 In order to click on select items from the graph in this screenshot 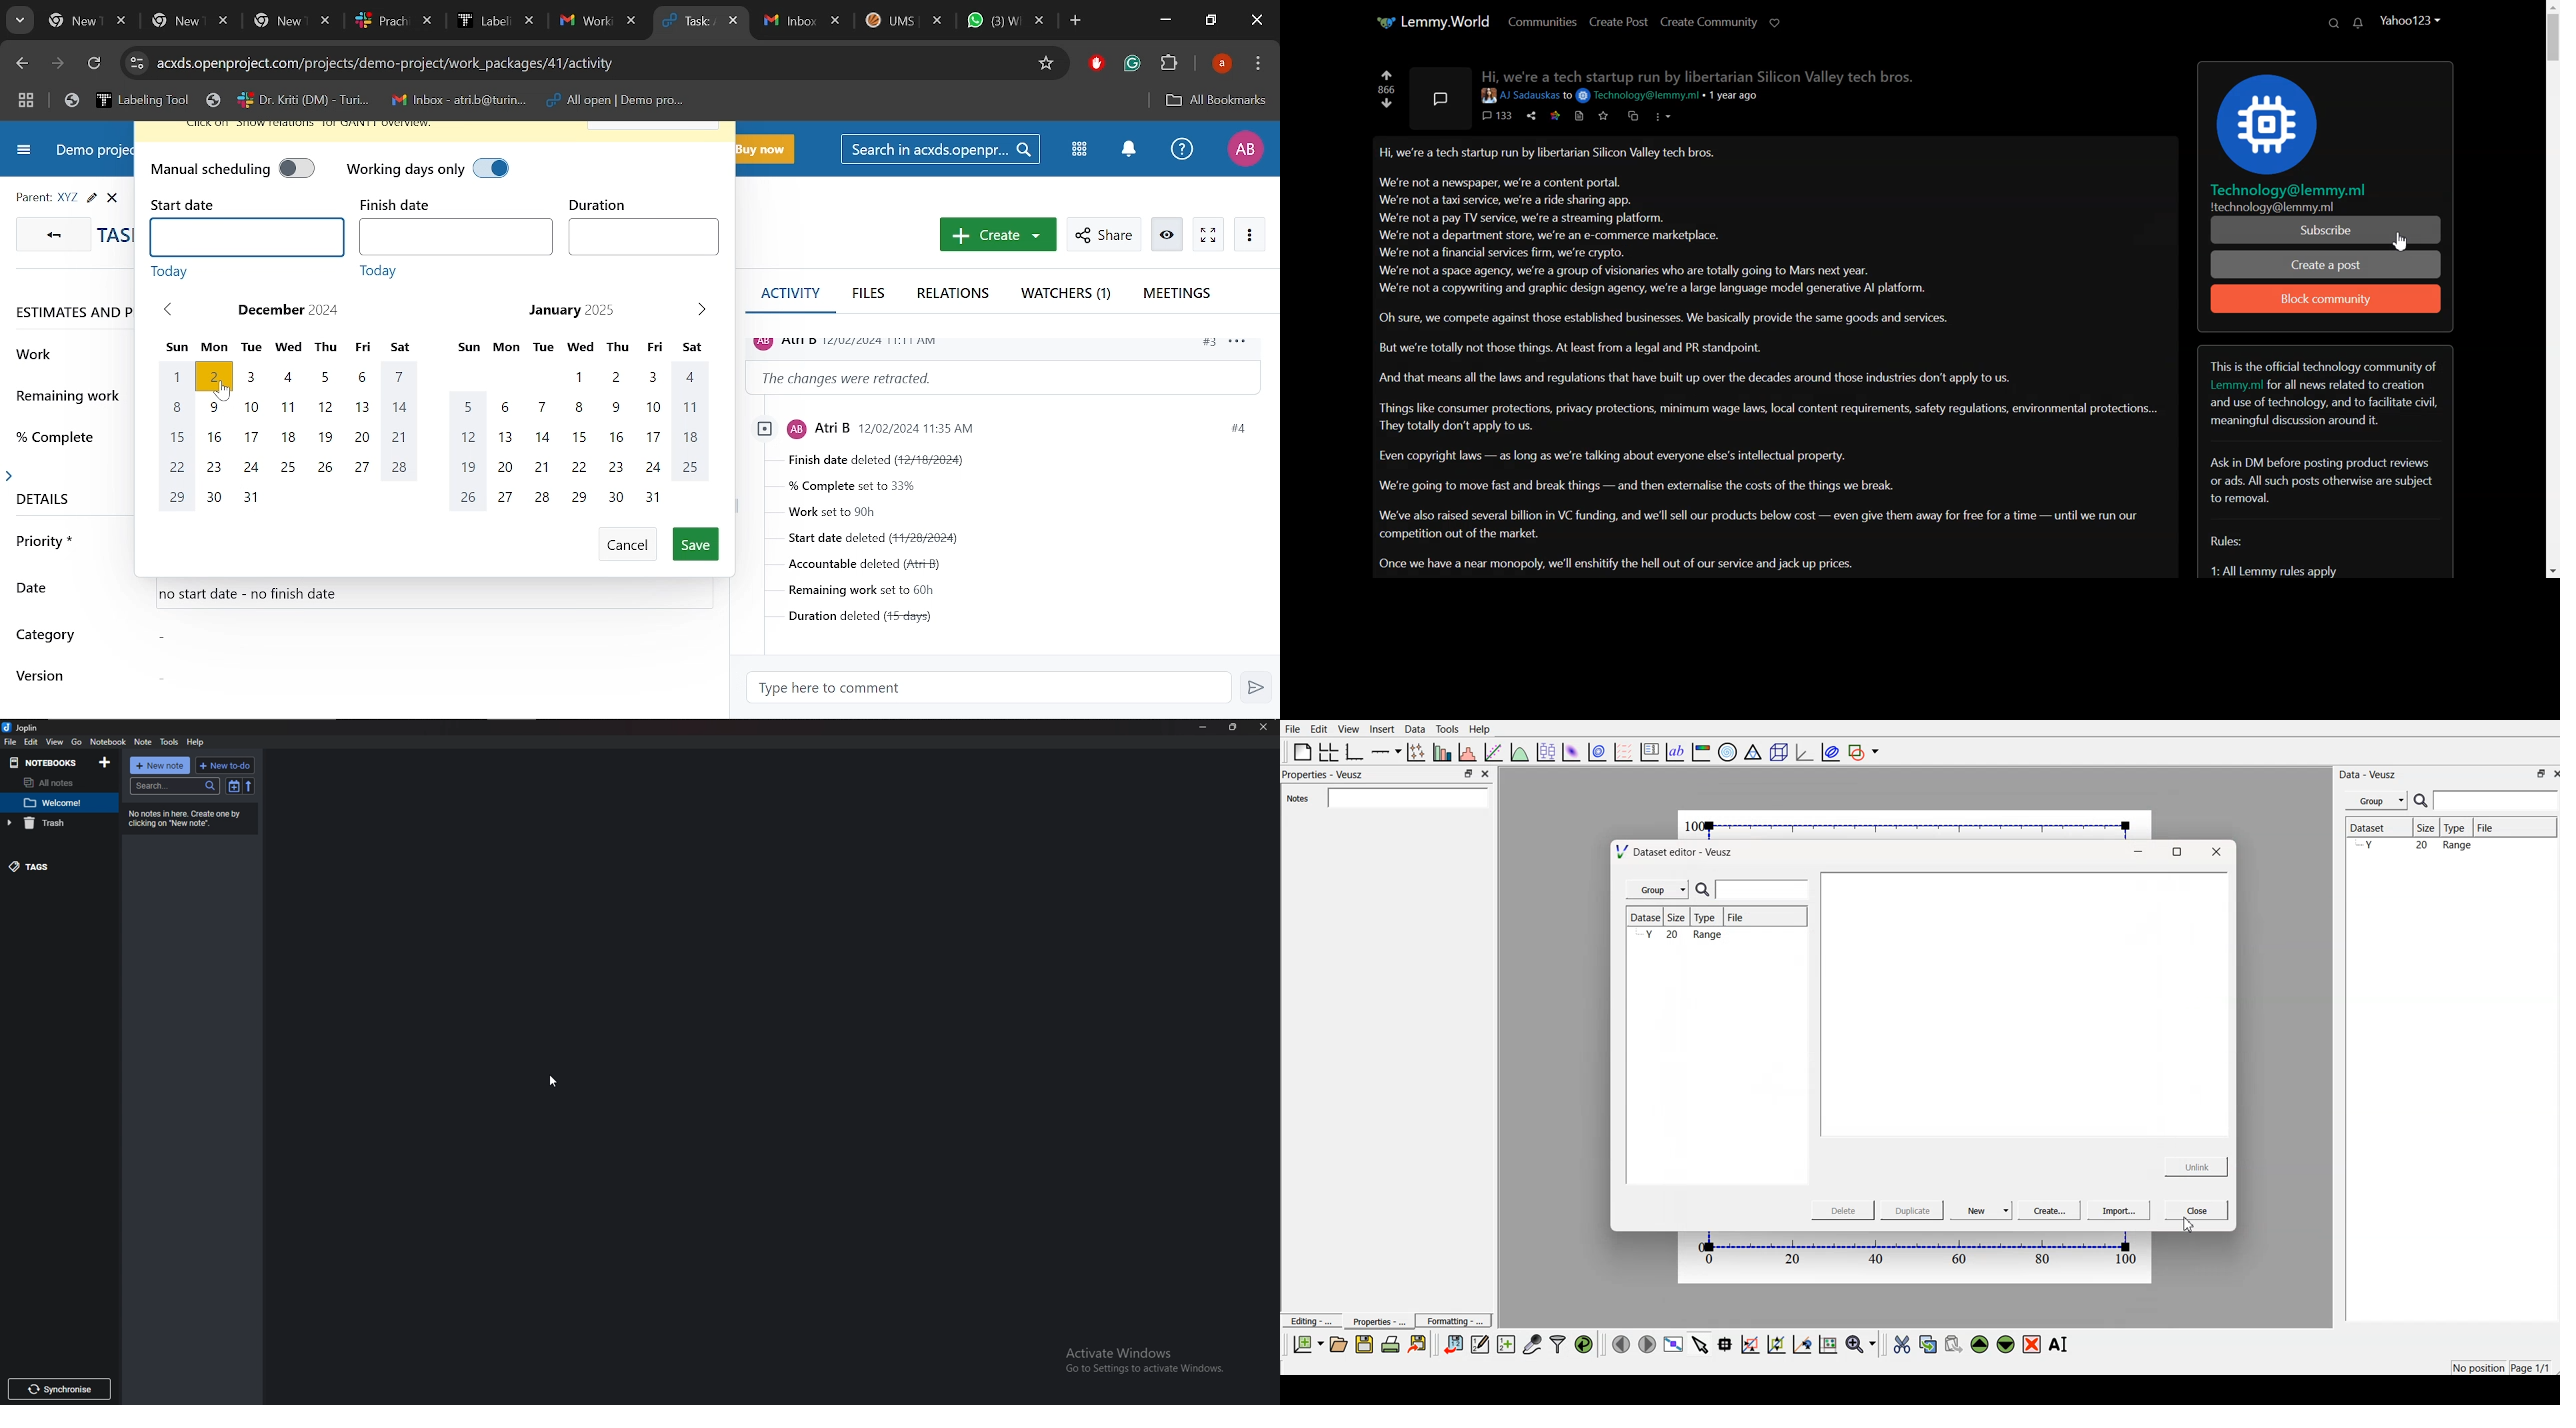, I will do `click(1702, 1343)`.